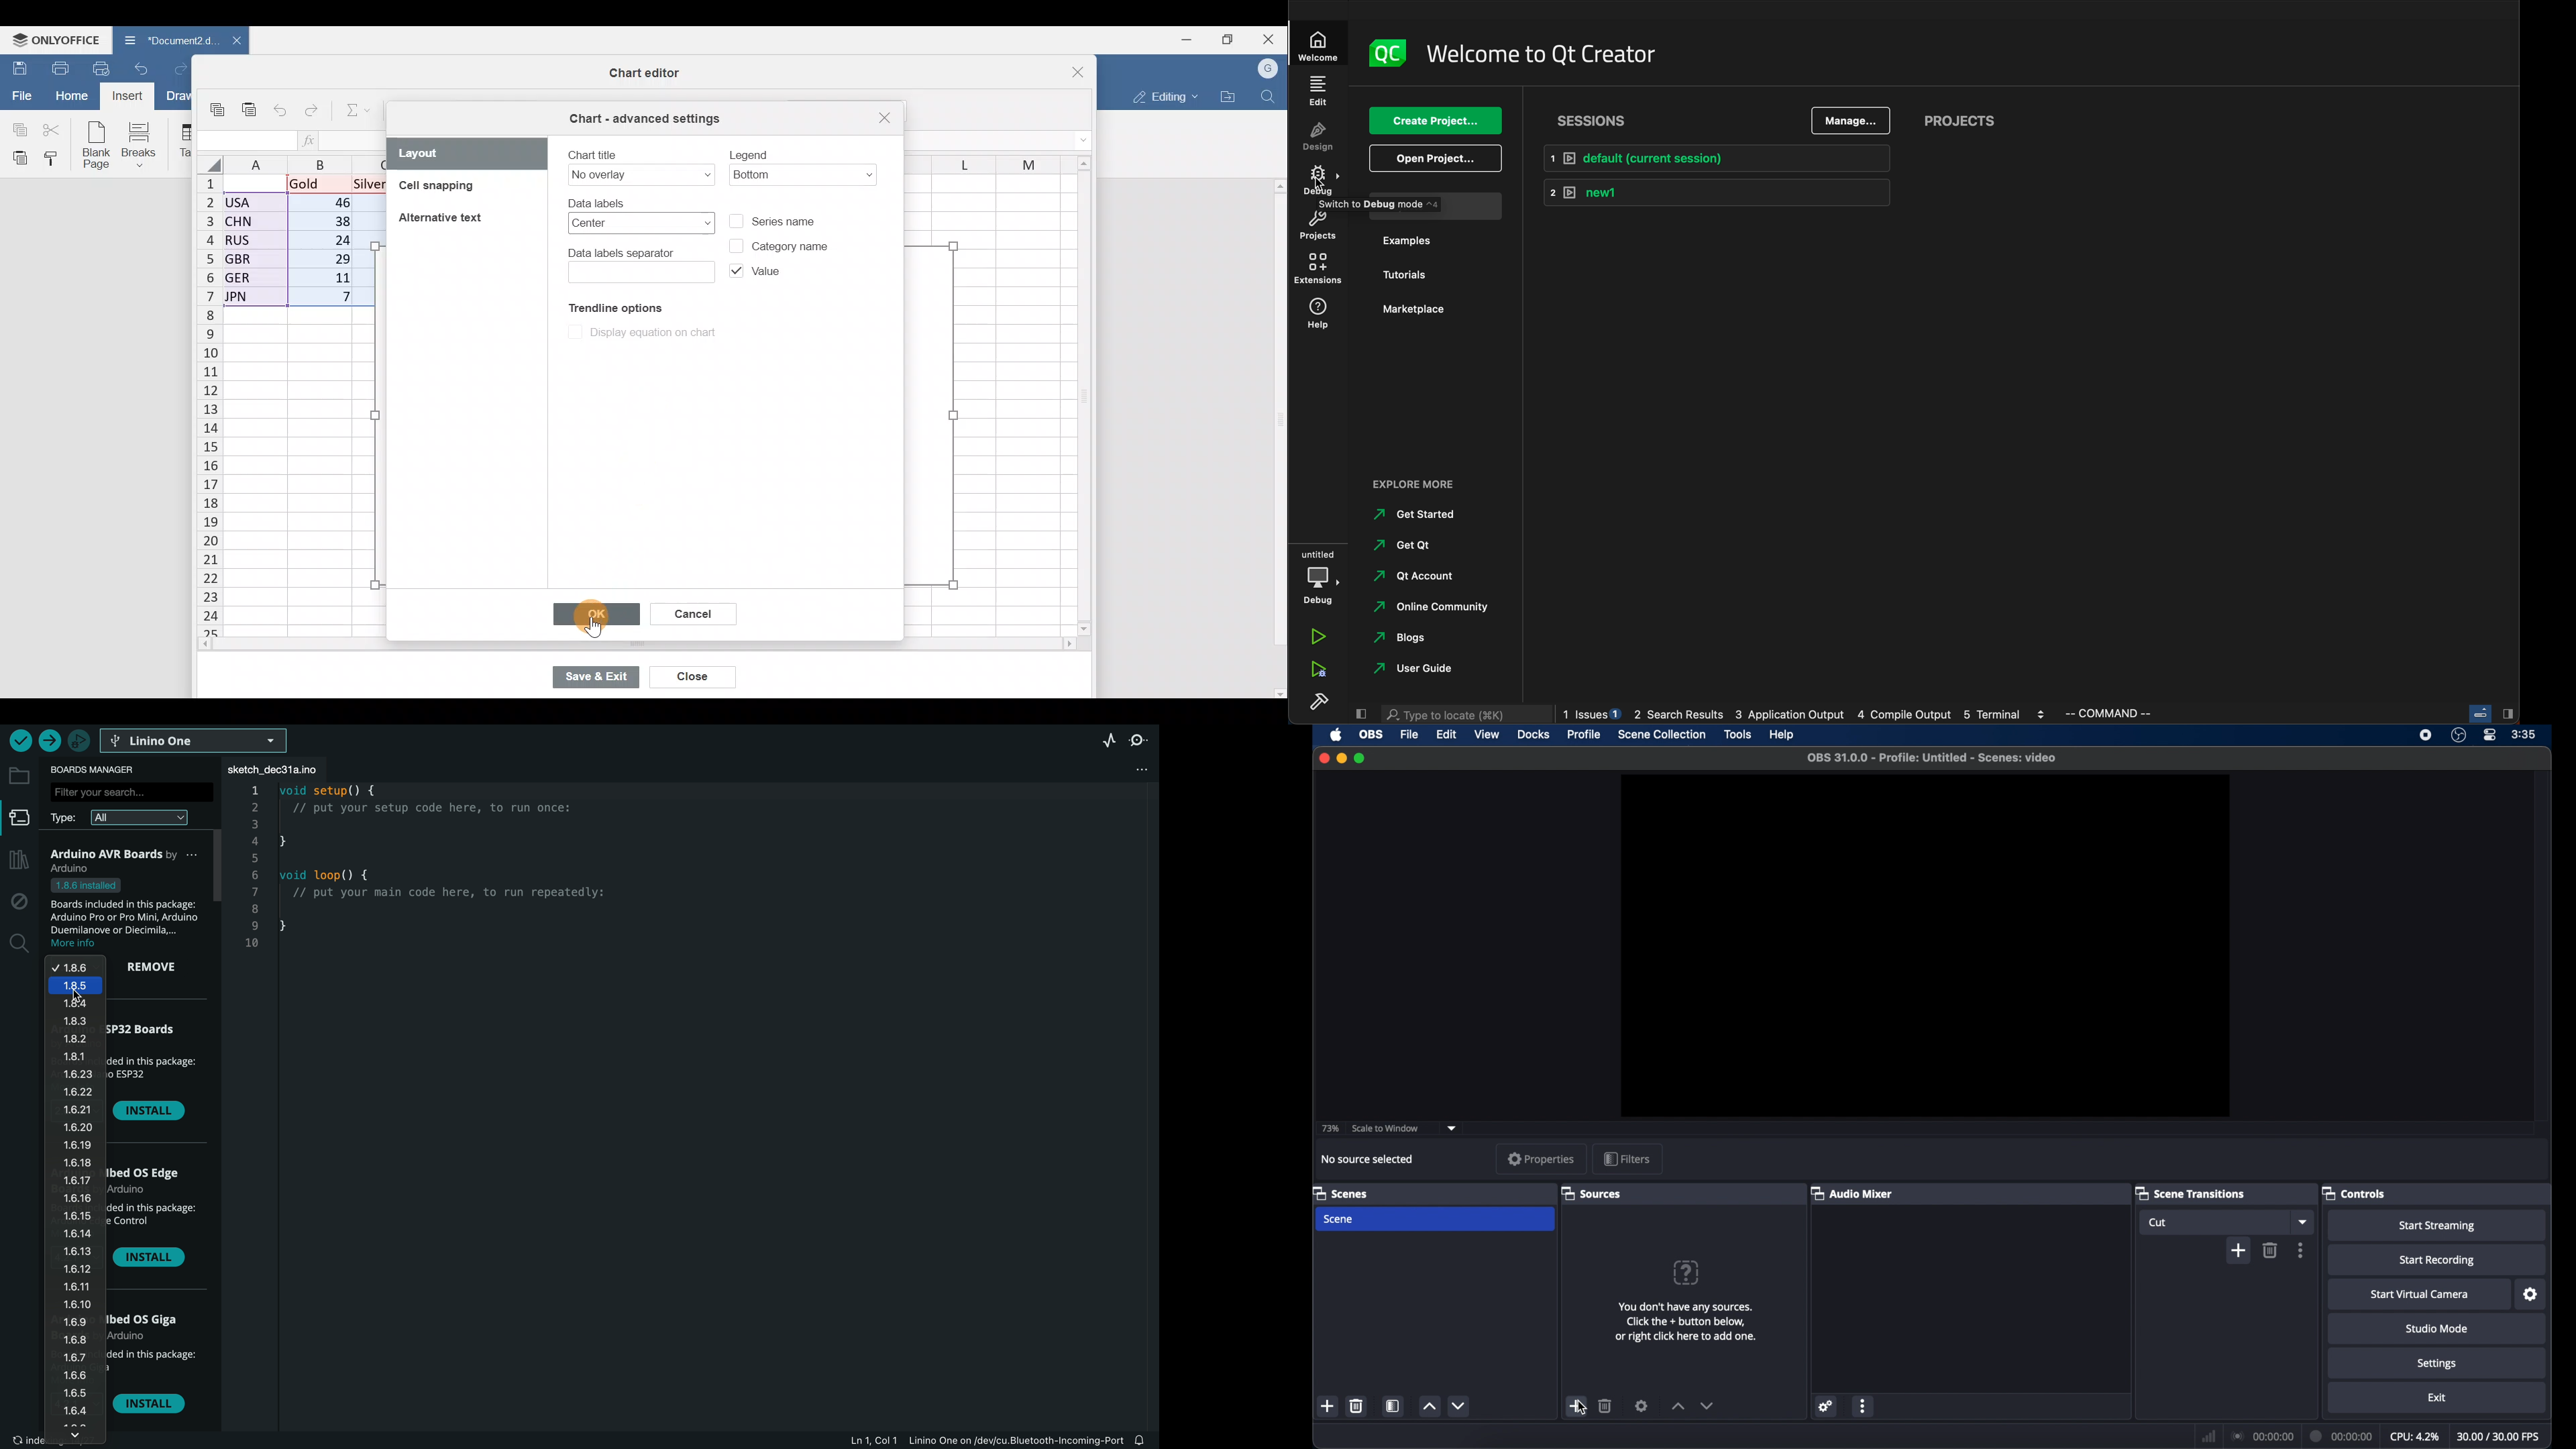  Describe the element at coordinates (2301, 1249) in the screenshot. I see `more options` at that location.